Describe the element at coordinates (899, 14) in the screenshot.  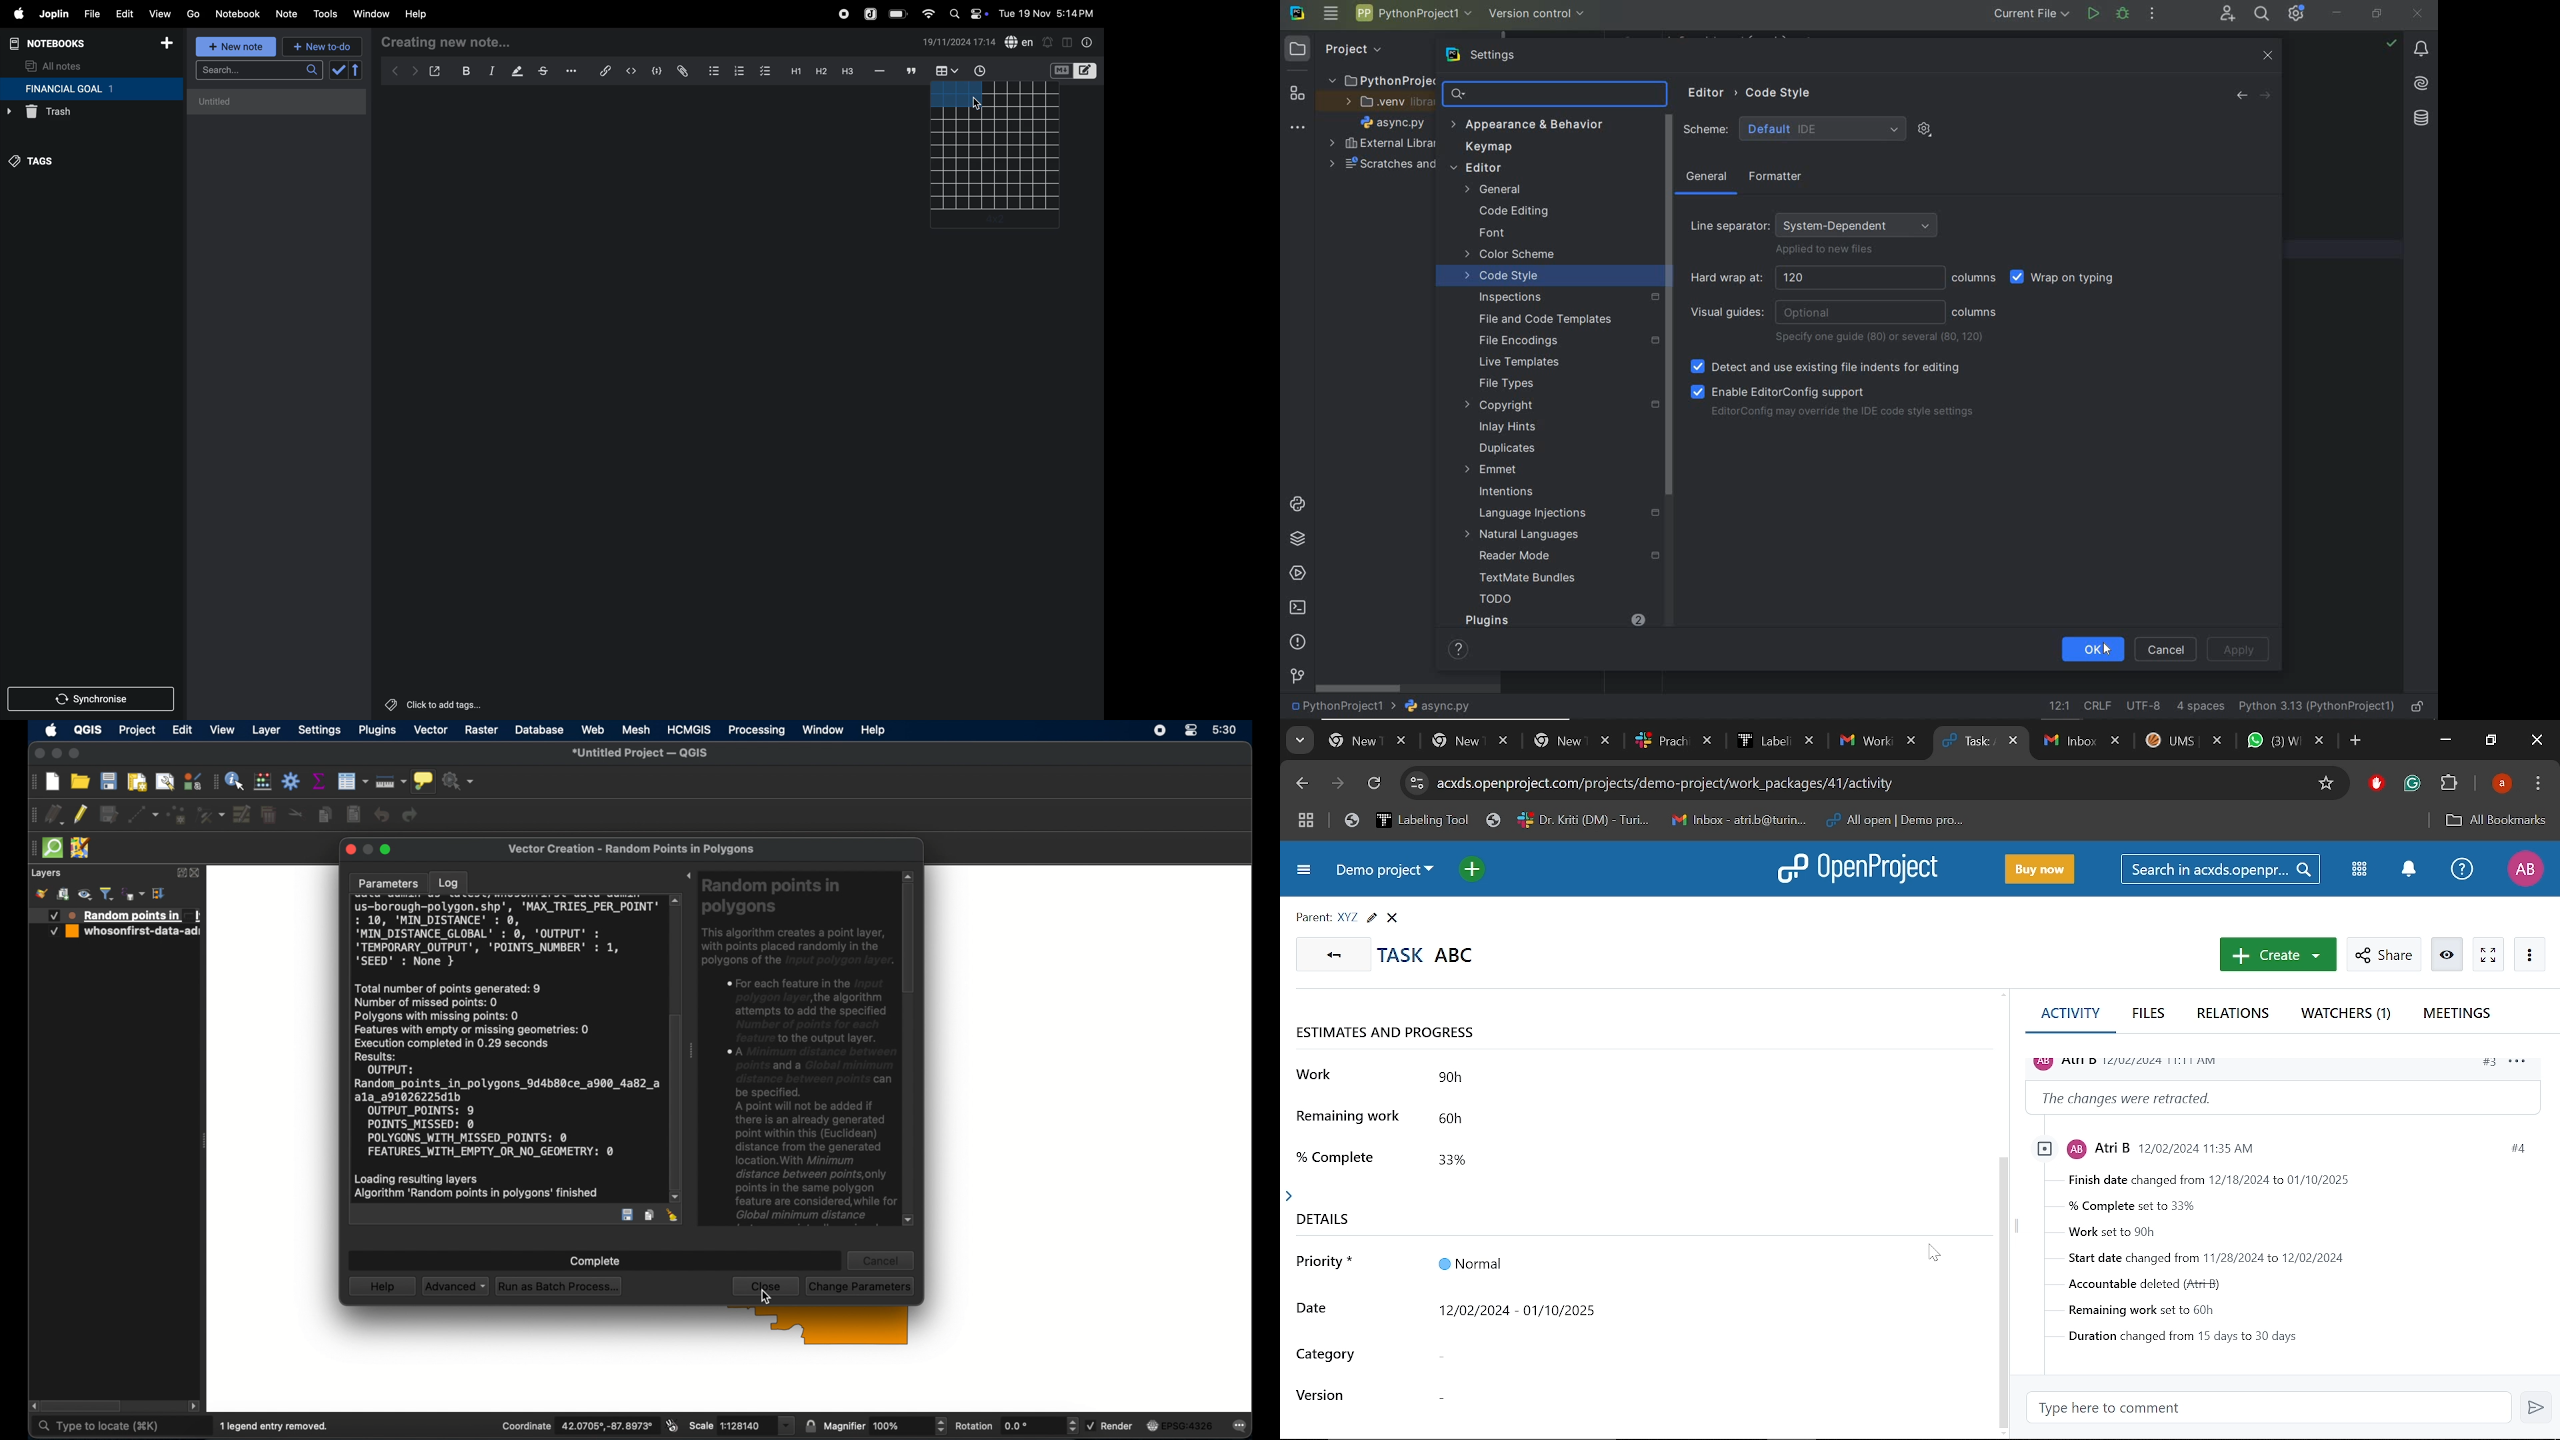
I see `battery` at that location.